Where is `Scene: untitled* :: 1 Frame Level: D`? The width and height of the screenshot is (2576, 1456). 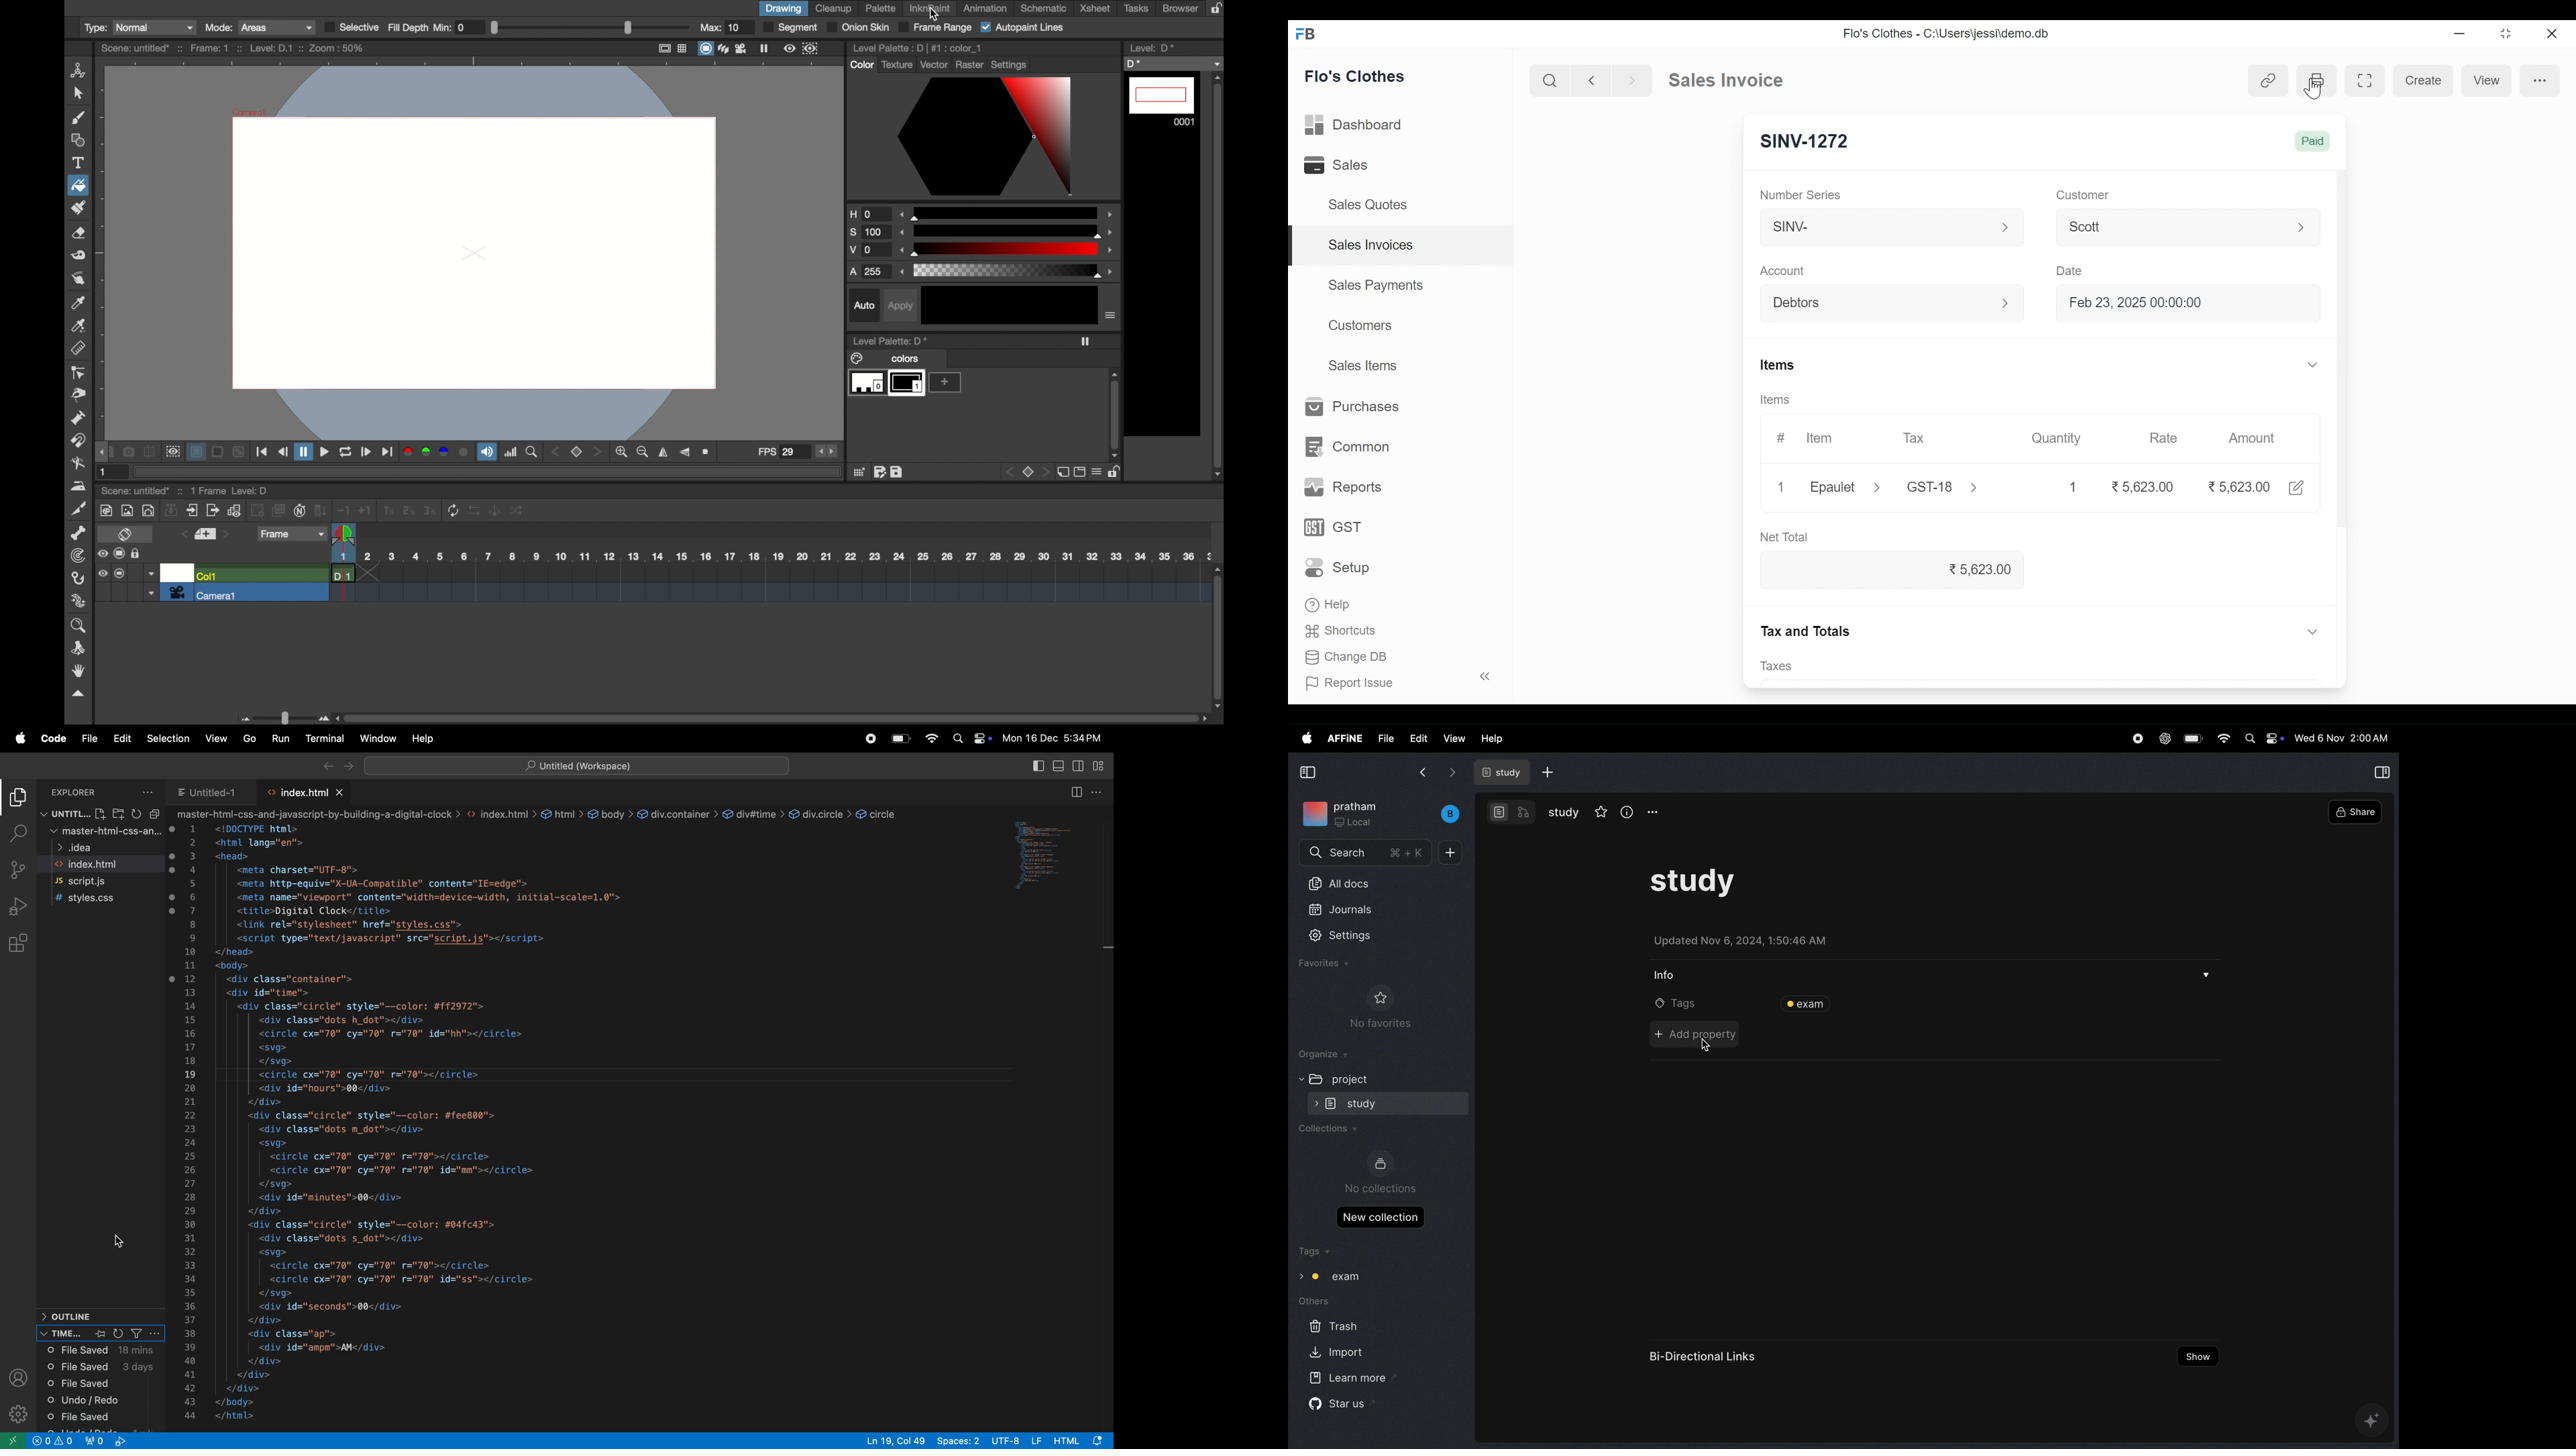
Scene: untitled* :: 1 Frame Level: D is located at coordinates (186, 490).